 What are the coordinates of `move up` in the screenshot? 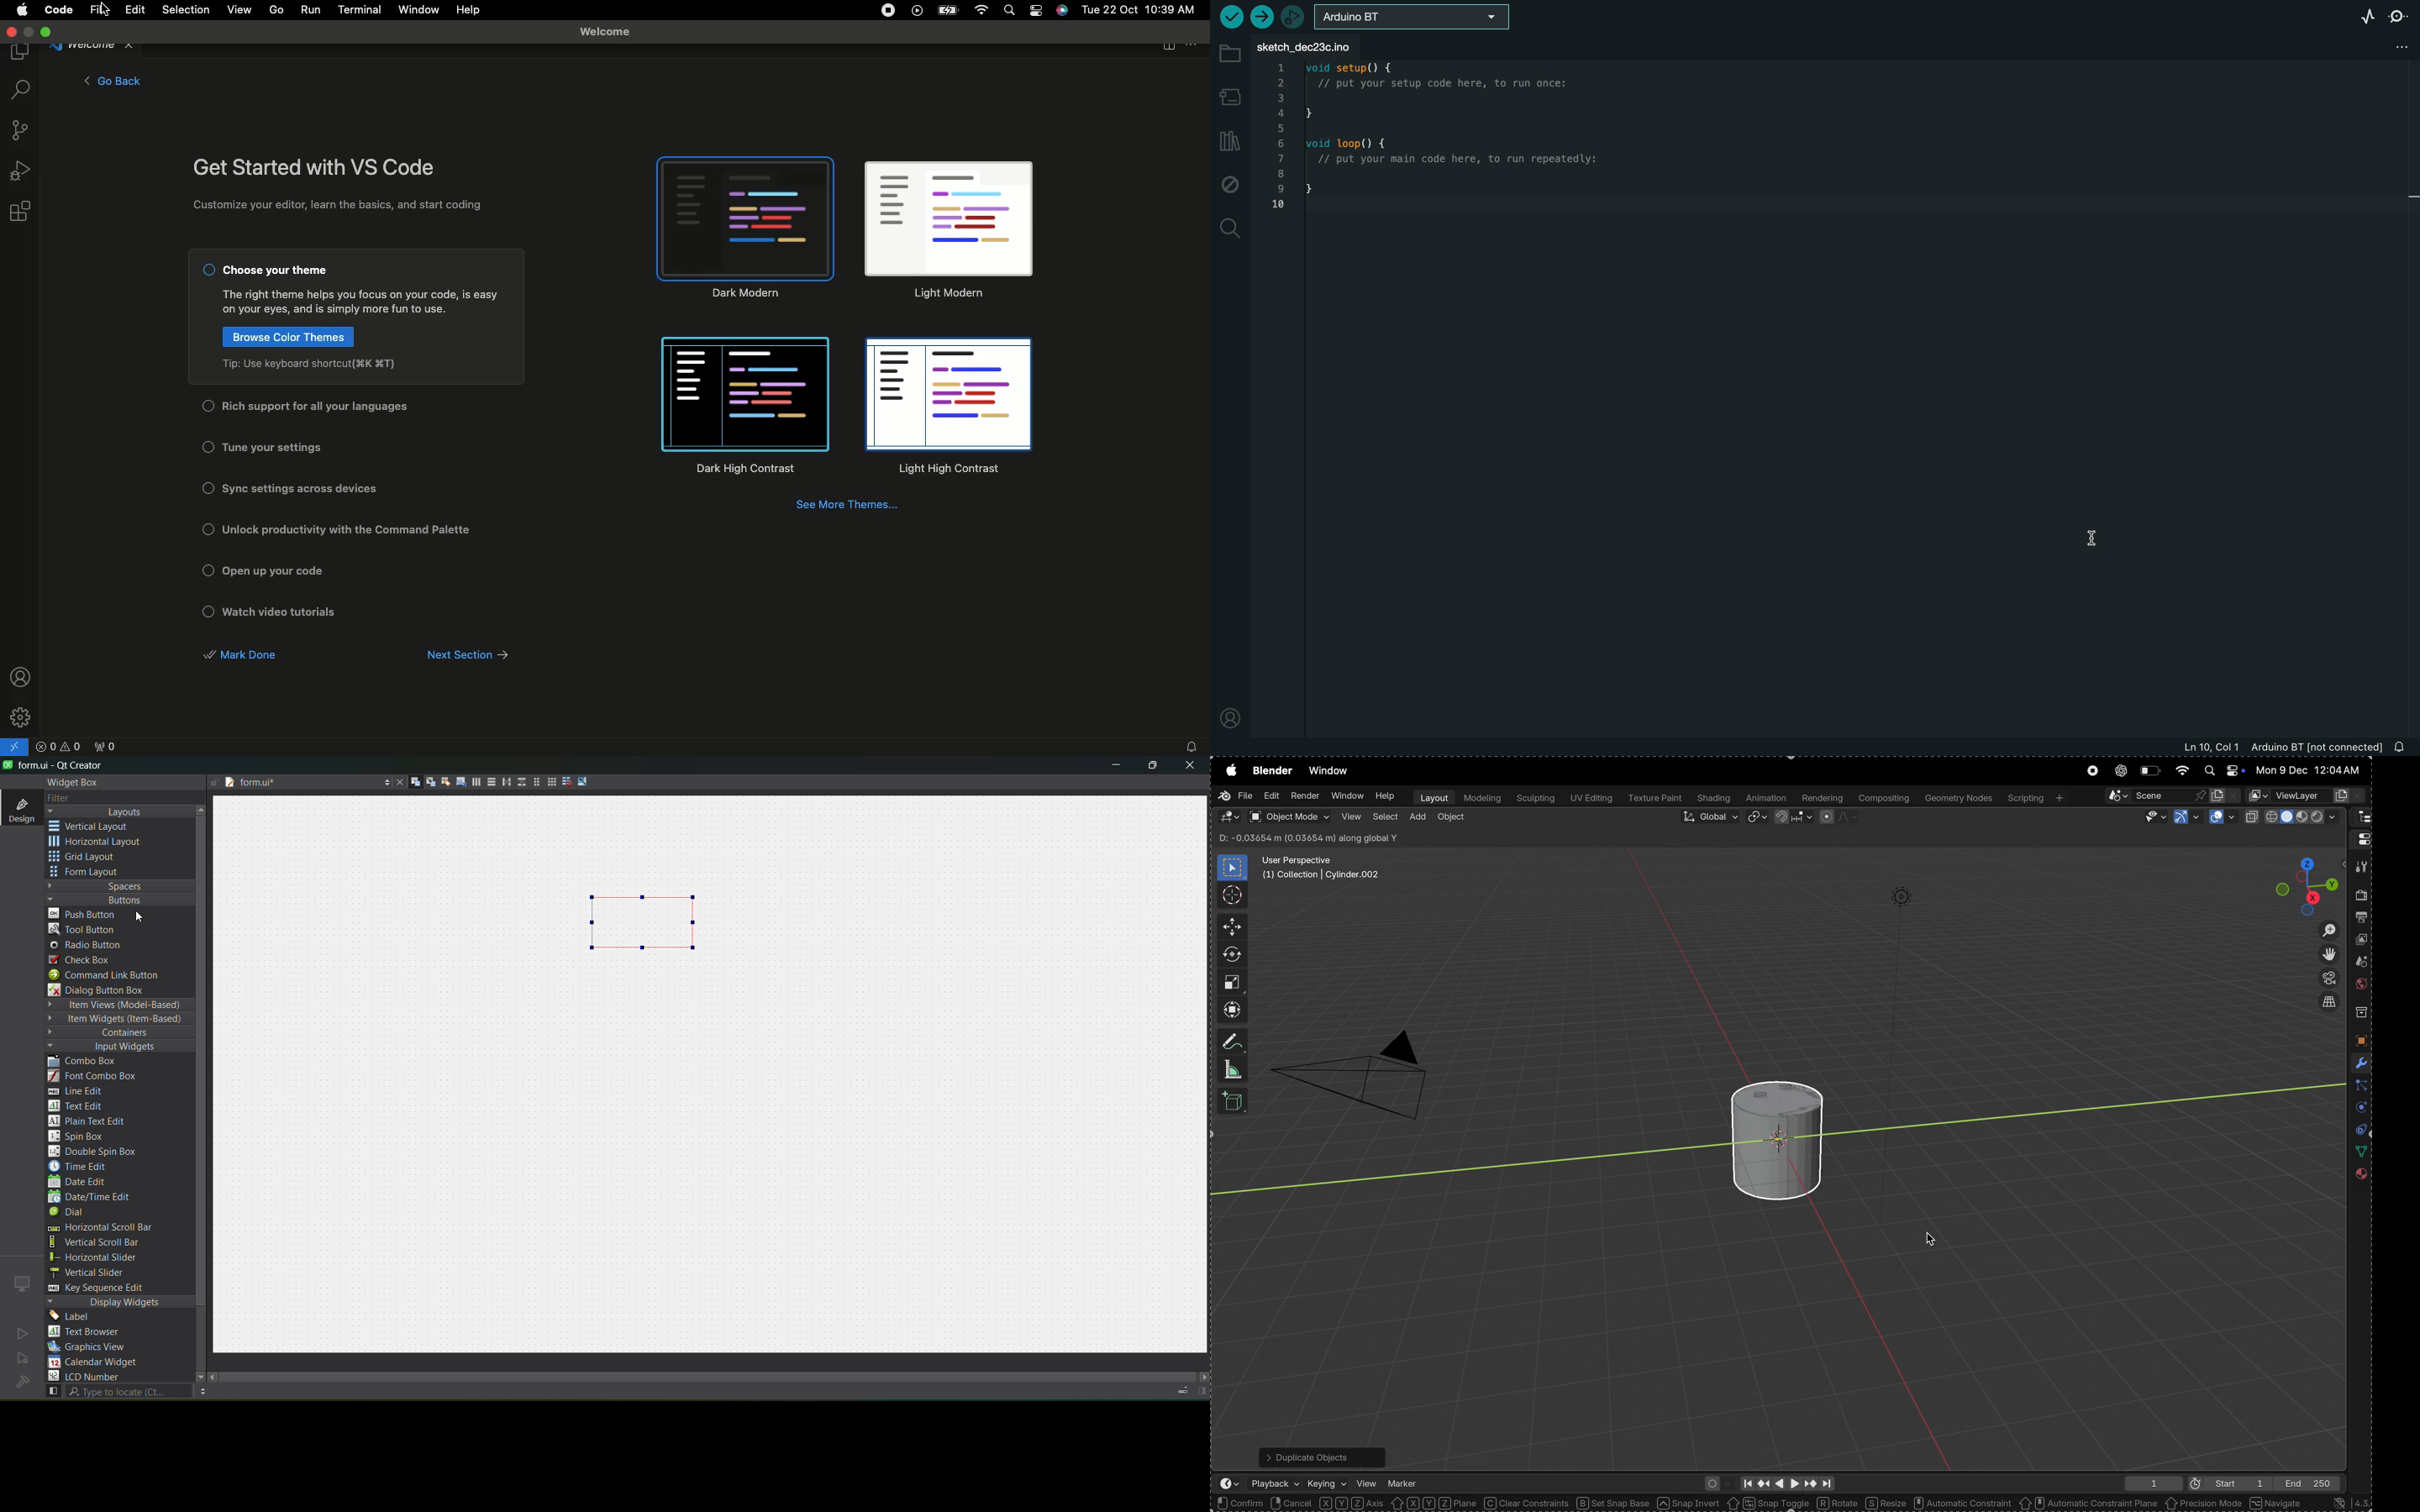 It's located at (203, 808).